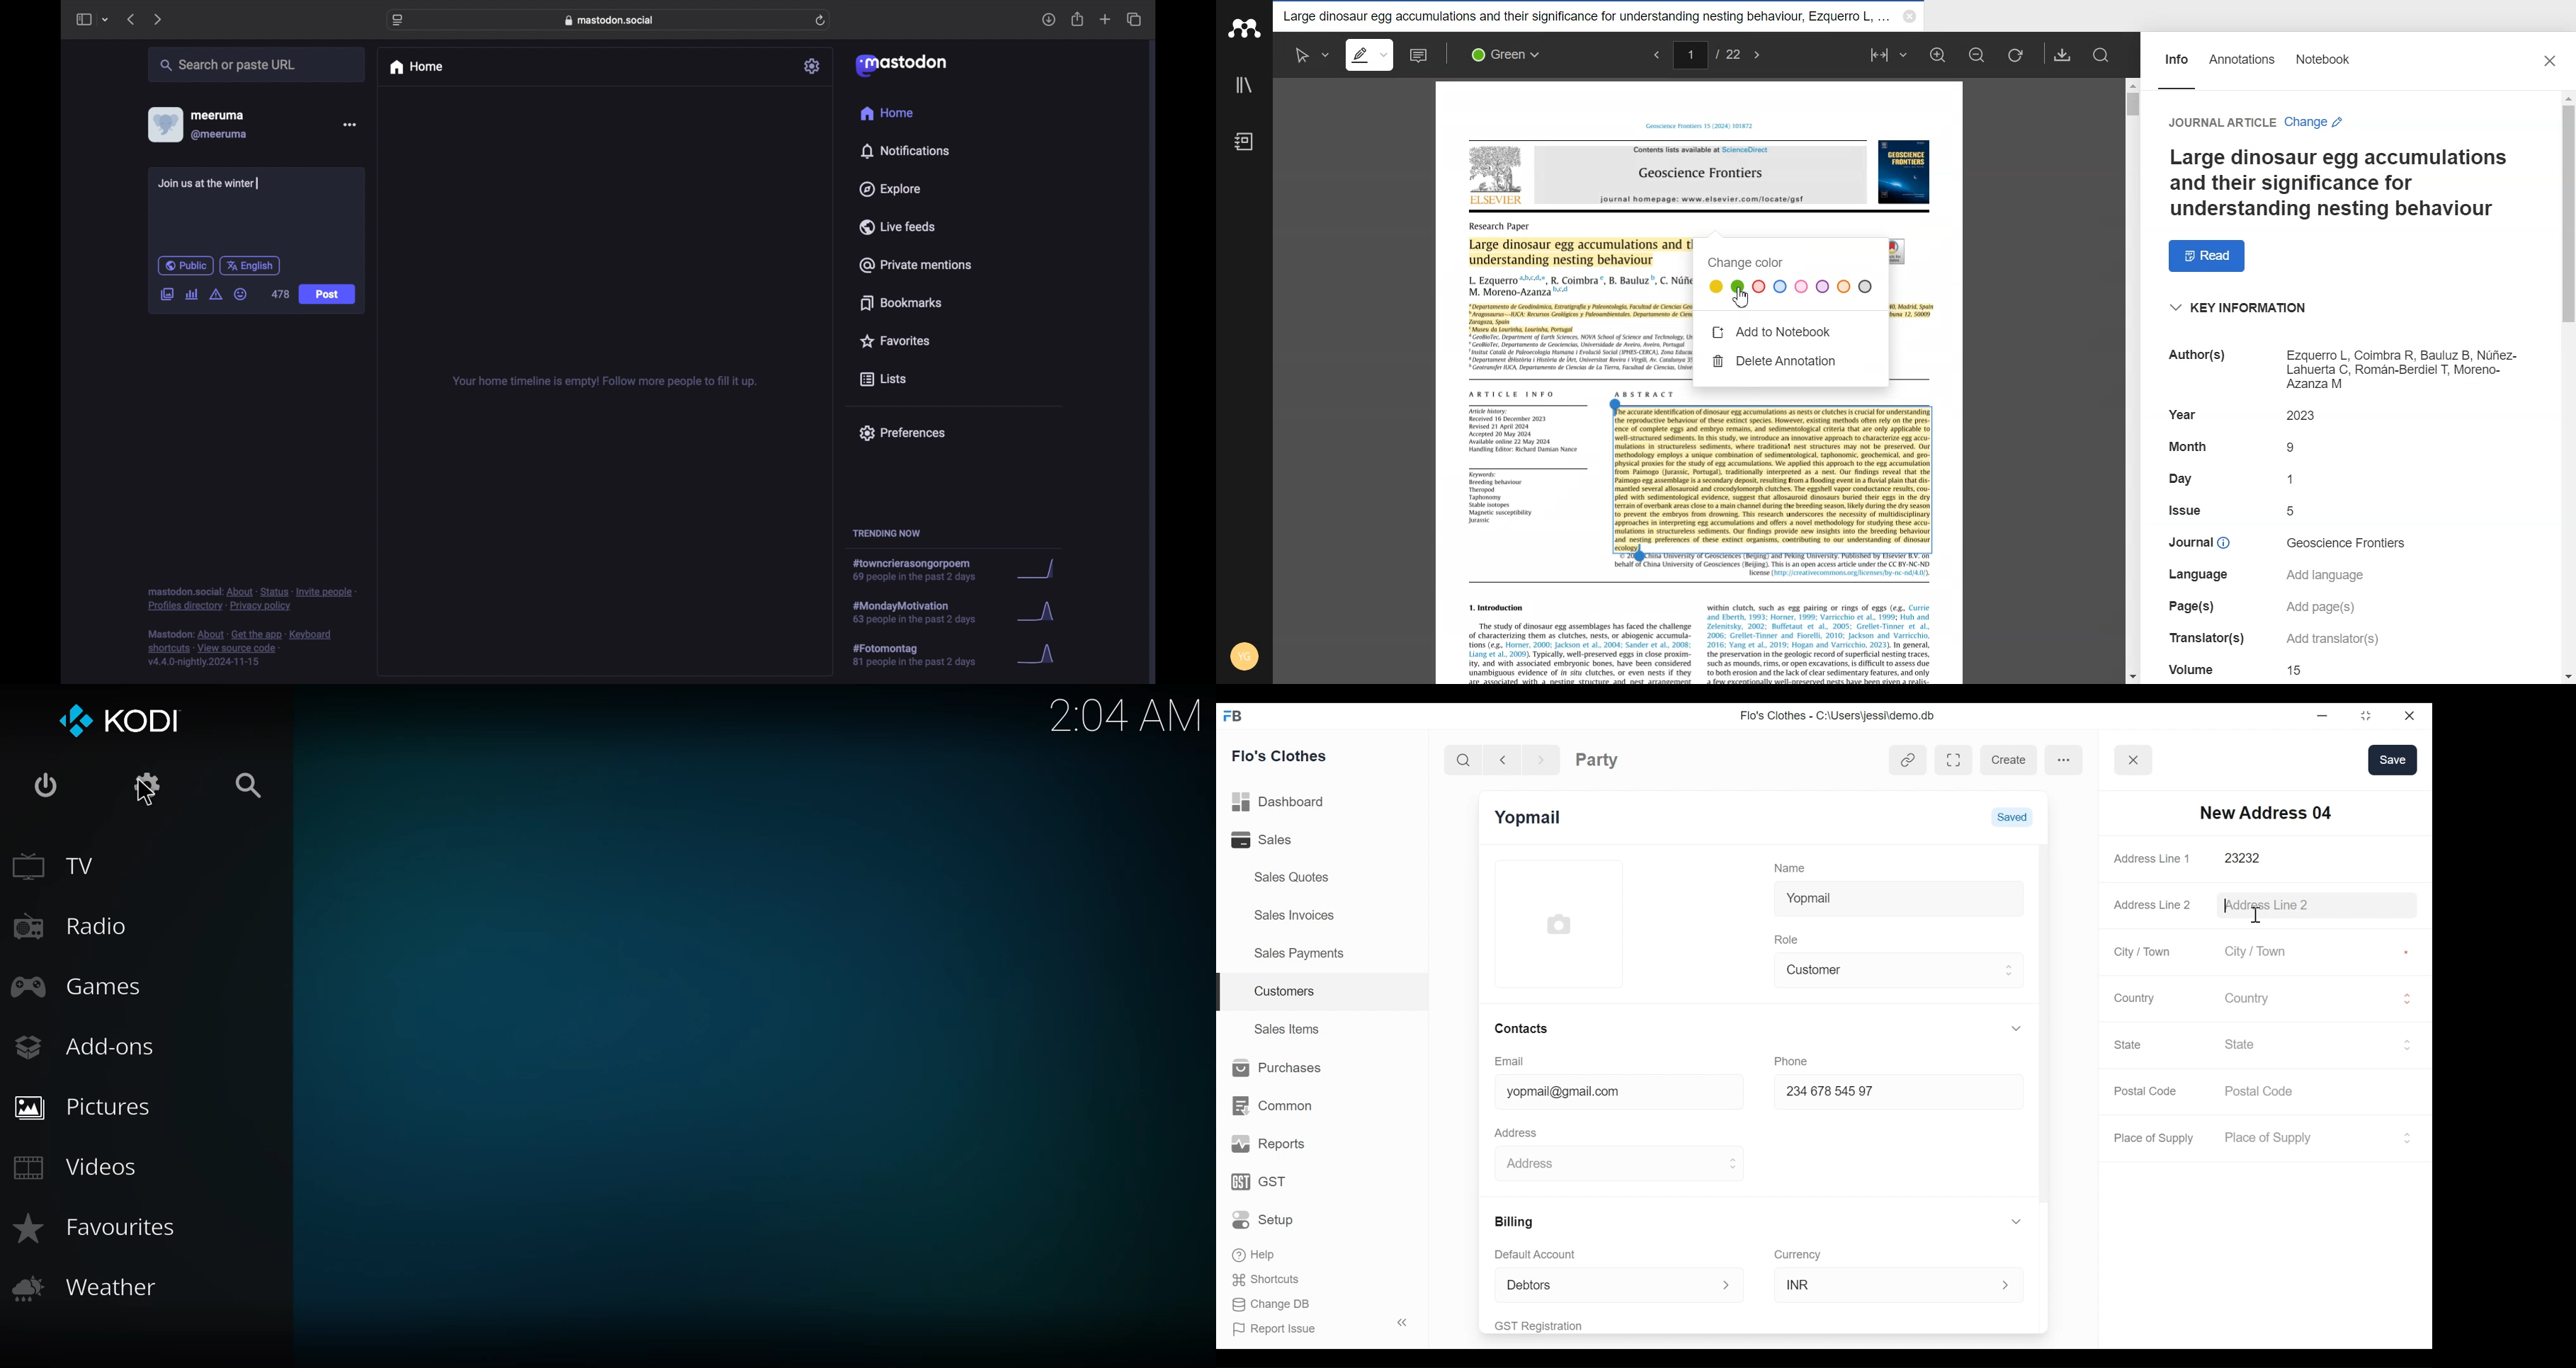 This screenshot has height=1372, width=2576. I want to click on Report Issue, so click(1314, 1326).